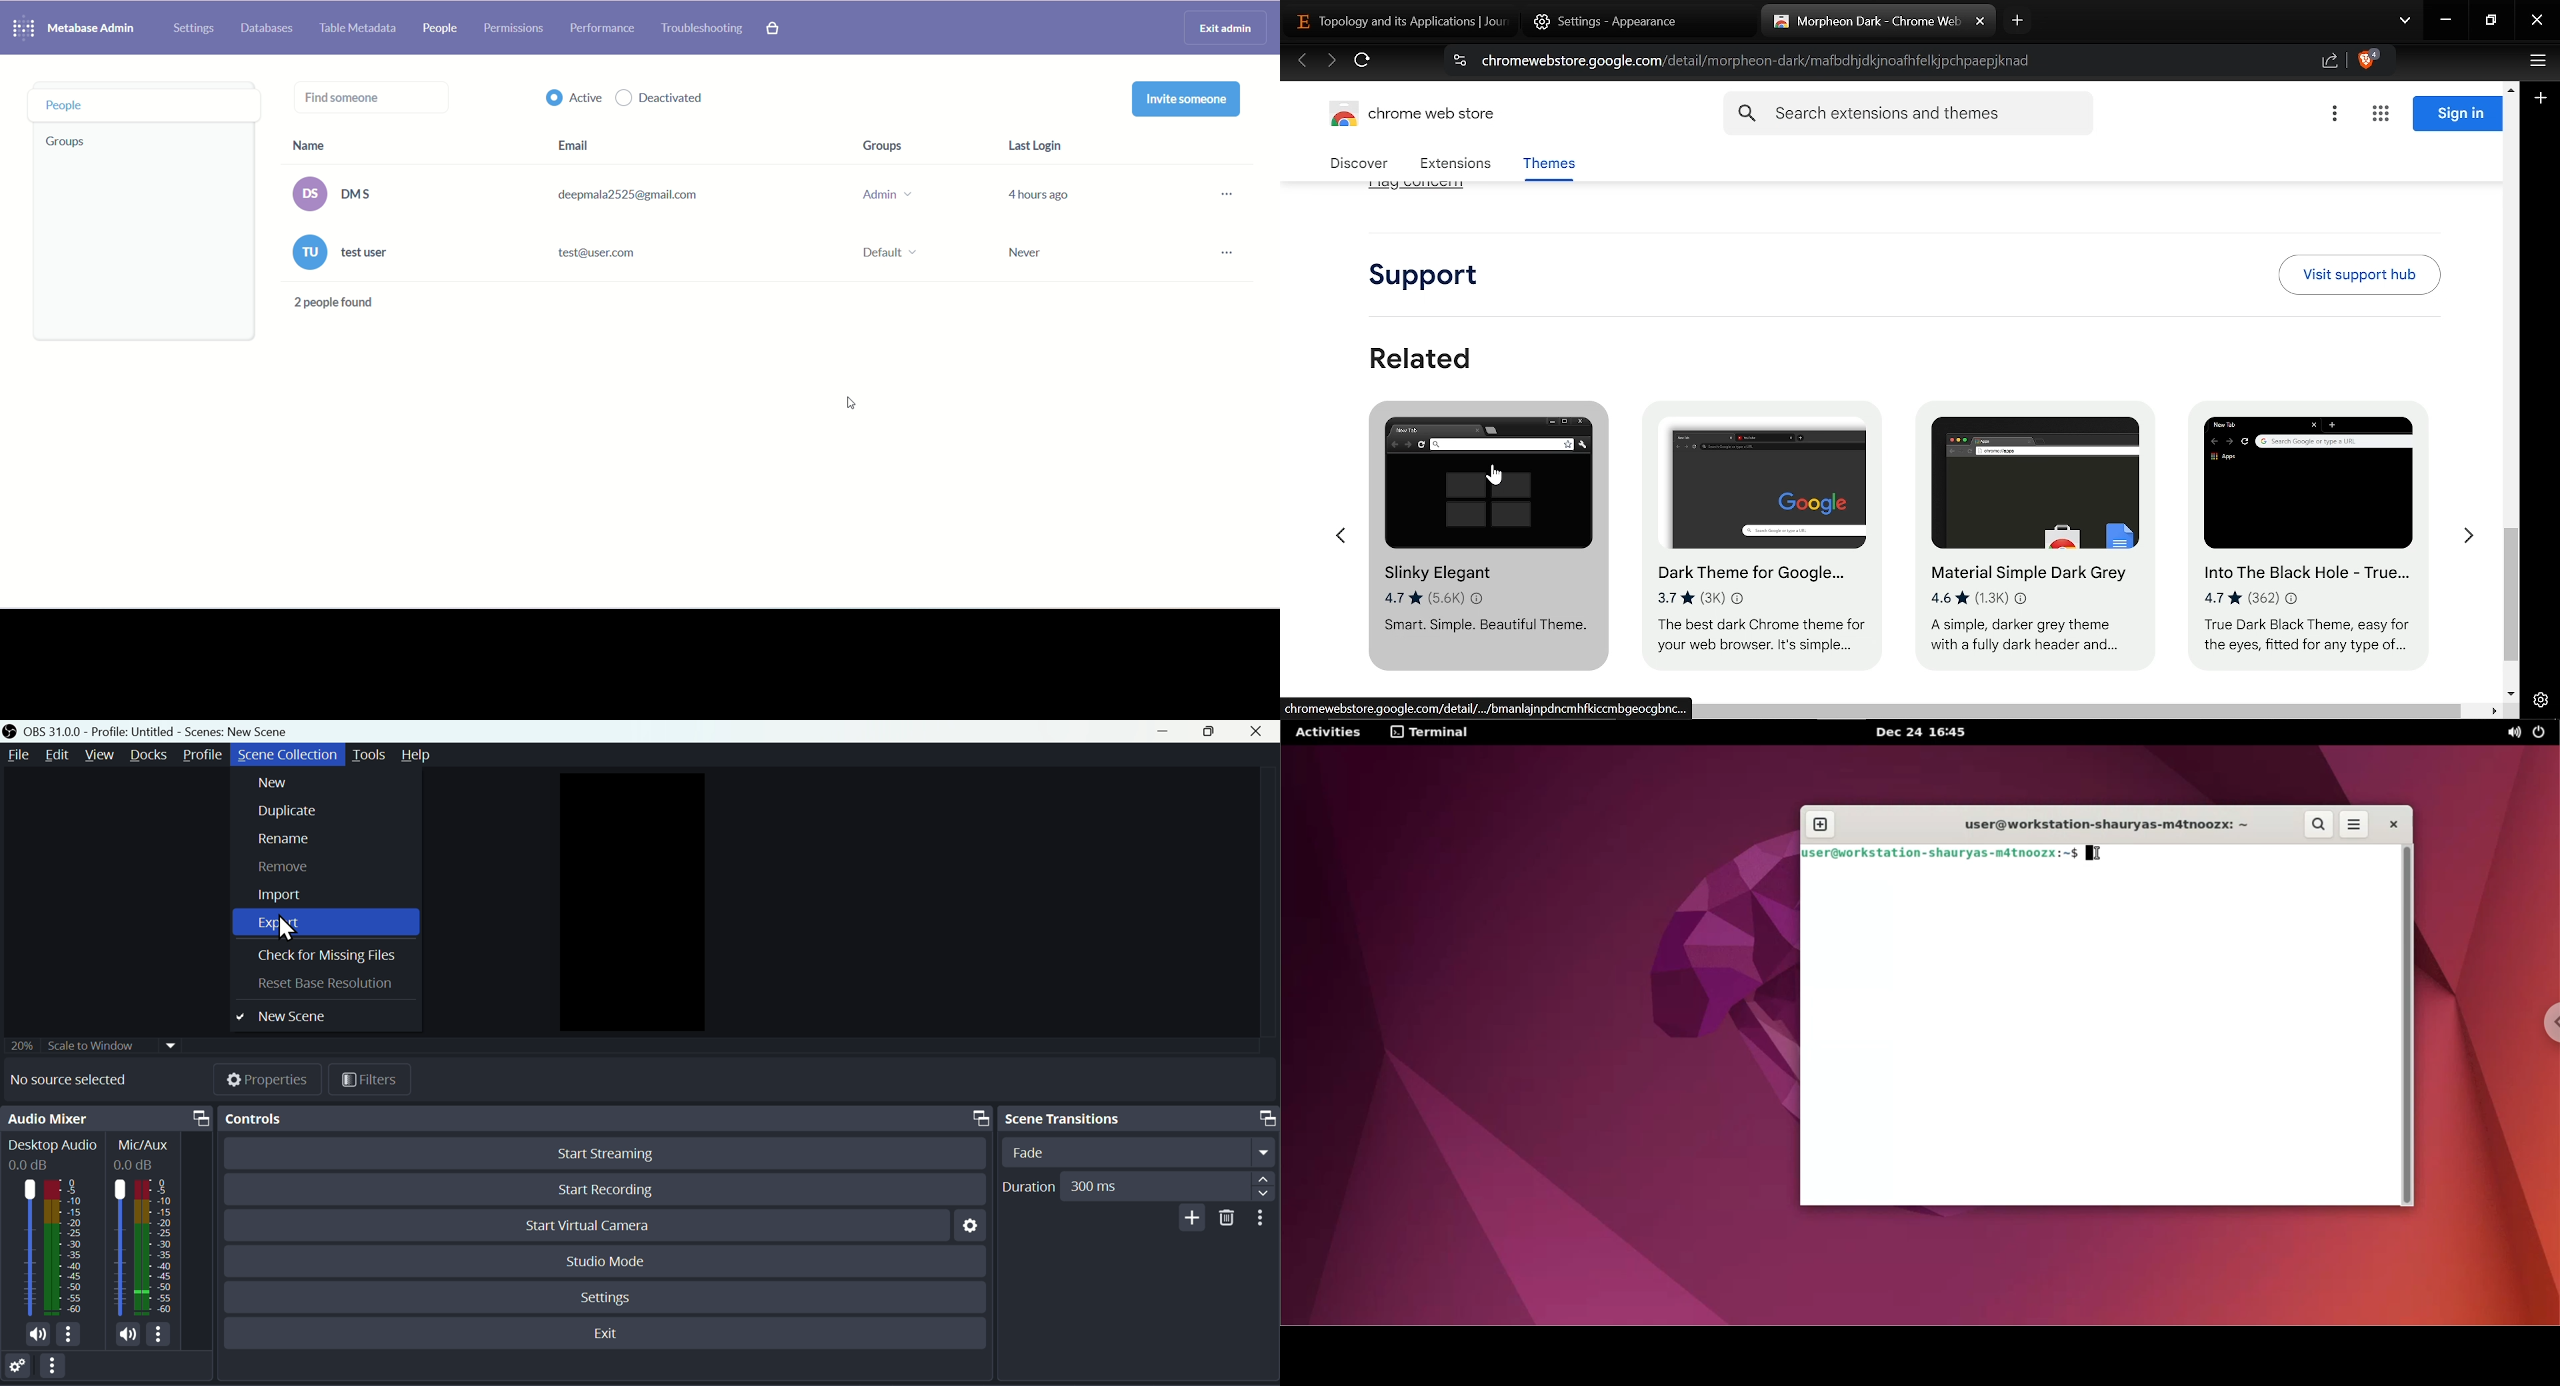 This screenshot has width=2576, height=1400. I want to click on Settings, so click(21, 1369).